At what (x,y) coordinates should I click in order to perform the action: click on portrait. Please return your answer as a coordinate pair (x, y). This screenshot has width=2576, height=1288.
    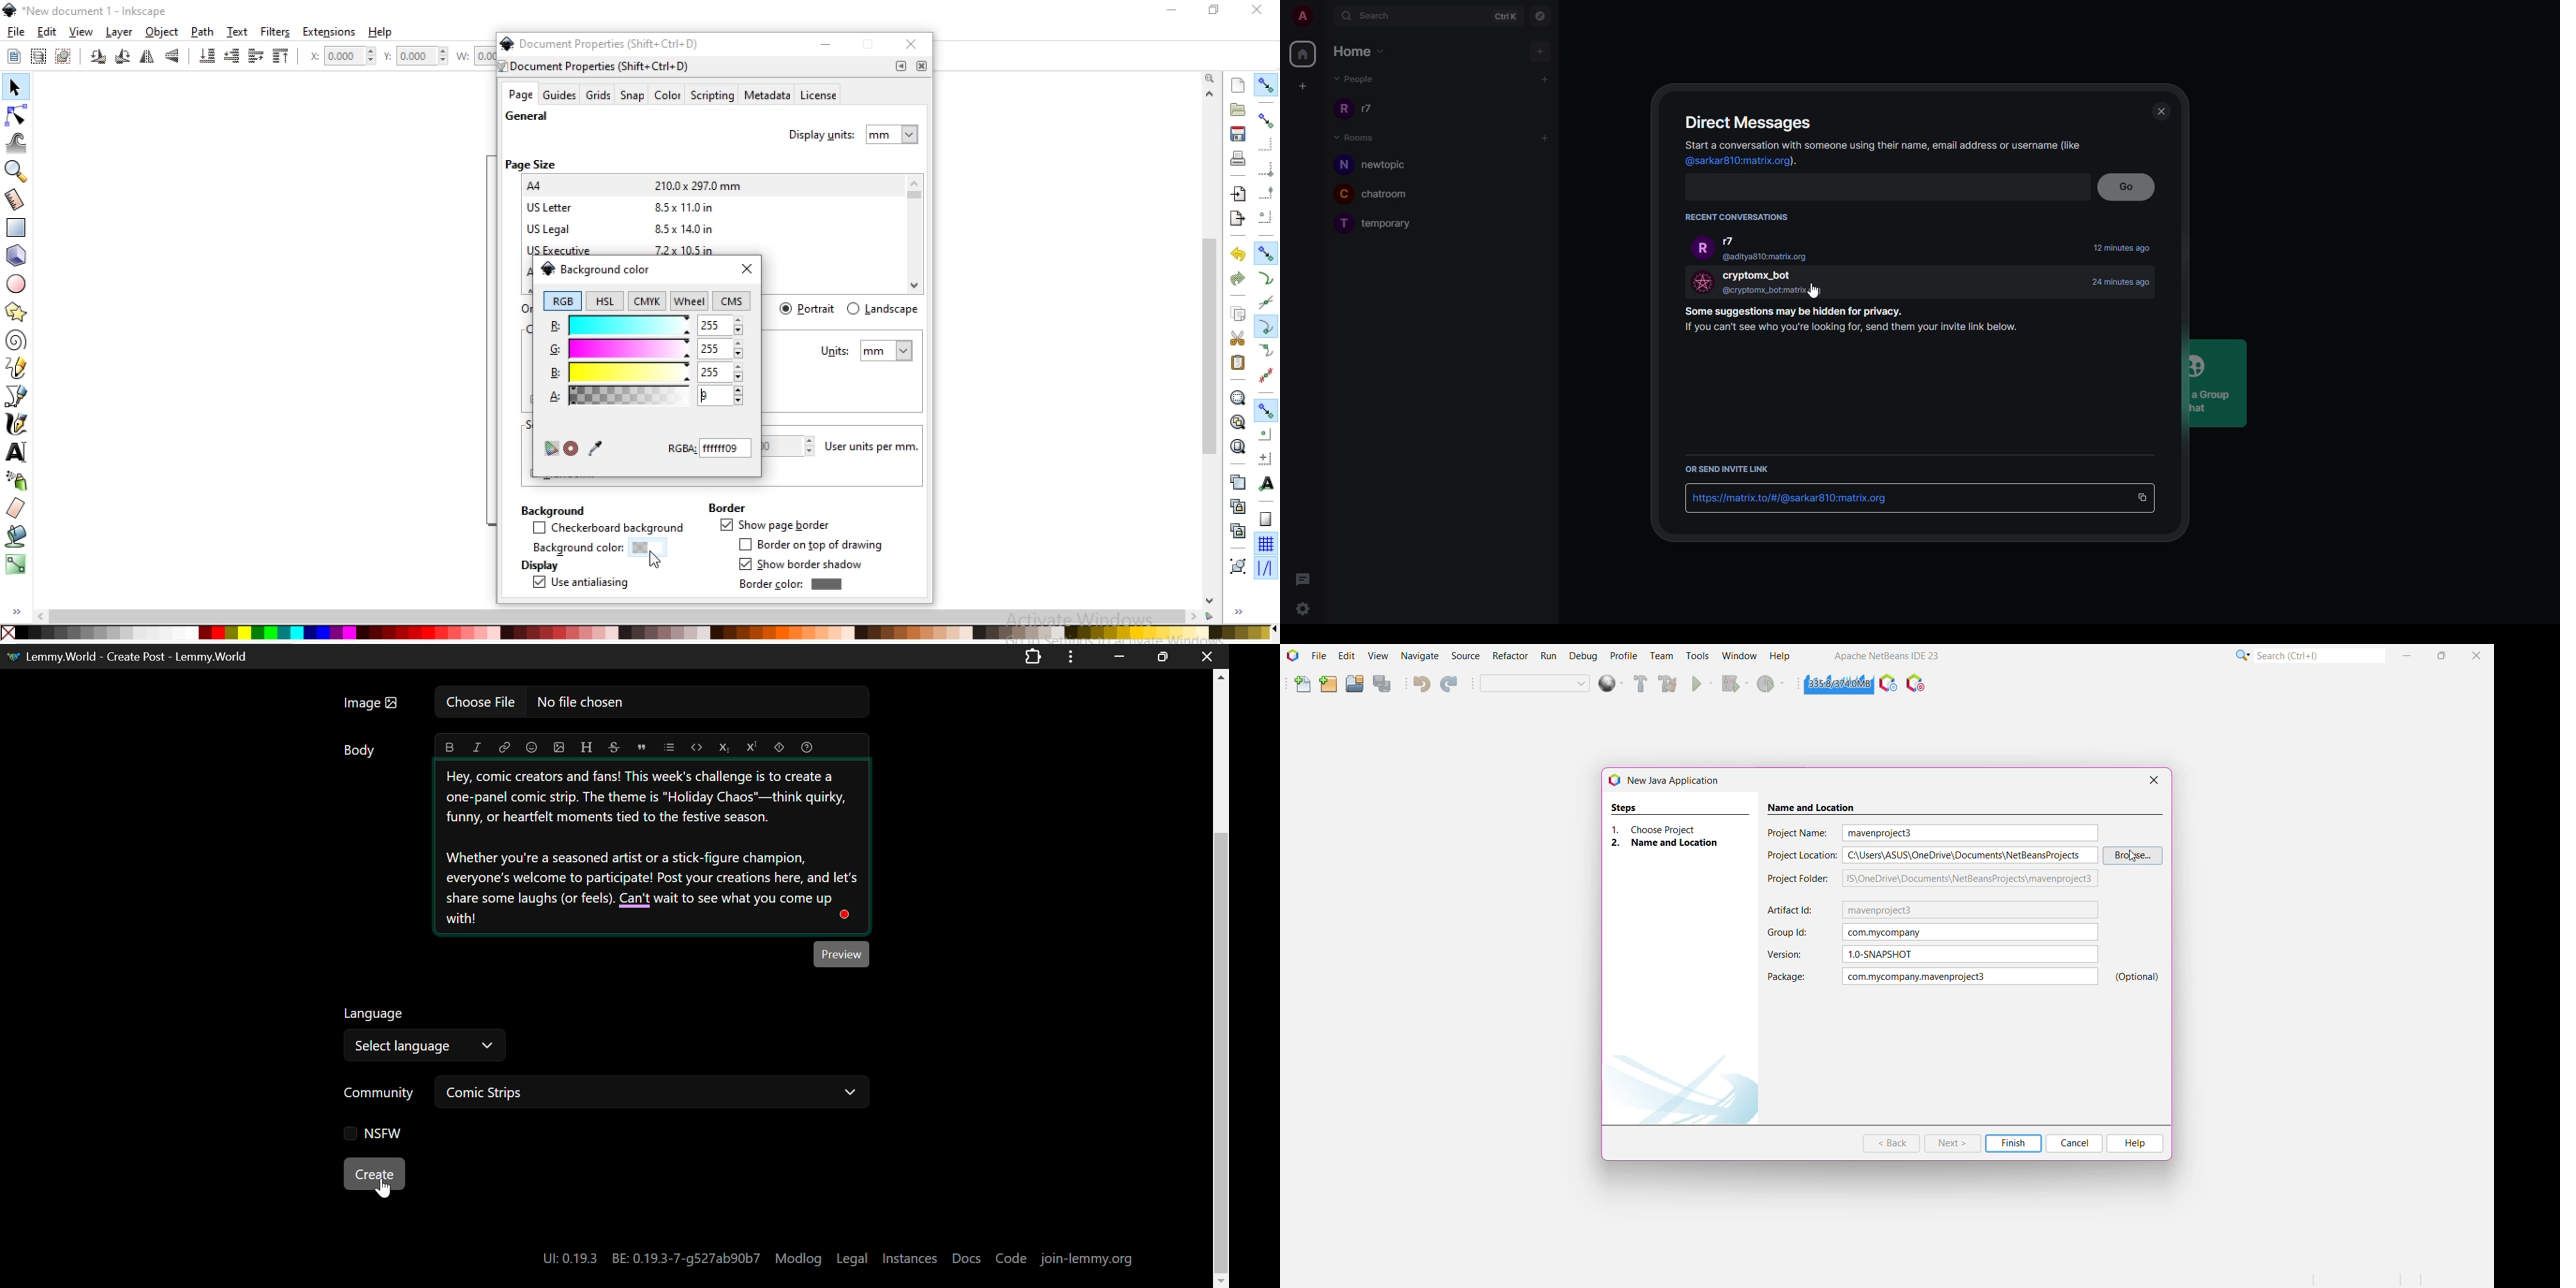
    Looking at the image, I should click on (809, 308).